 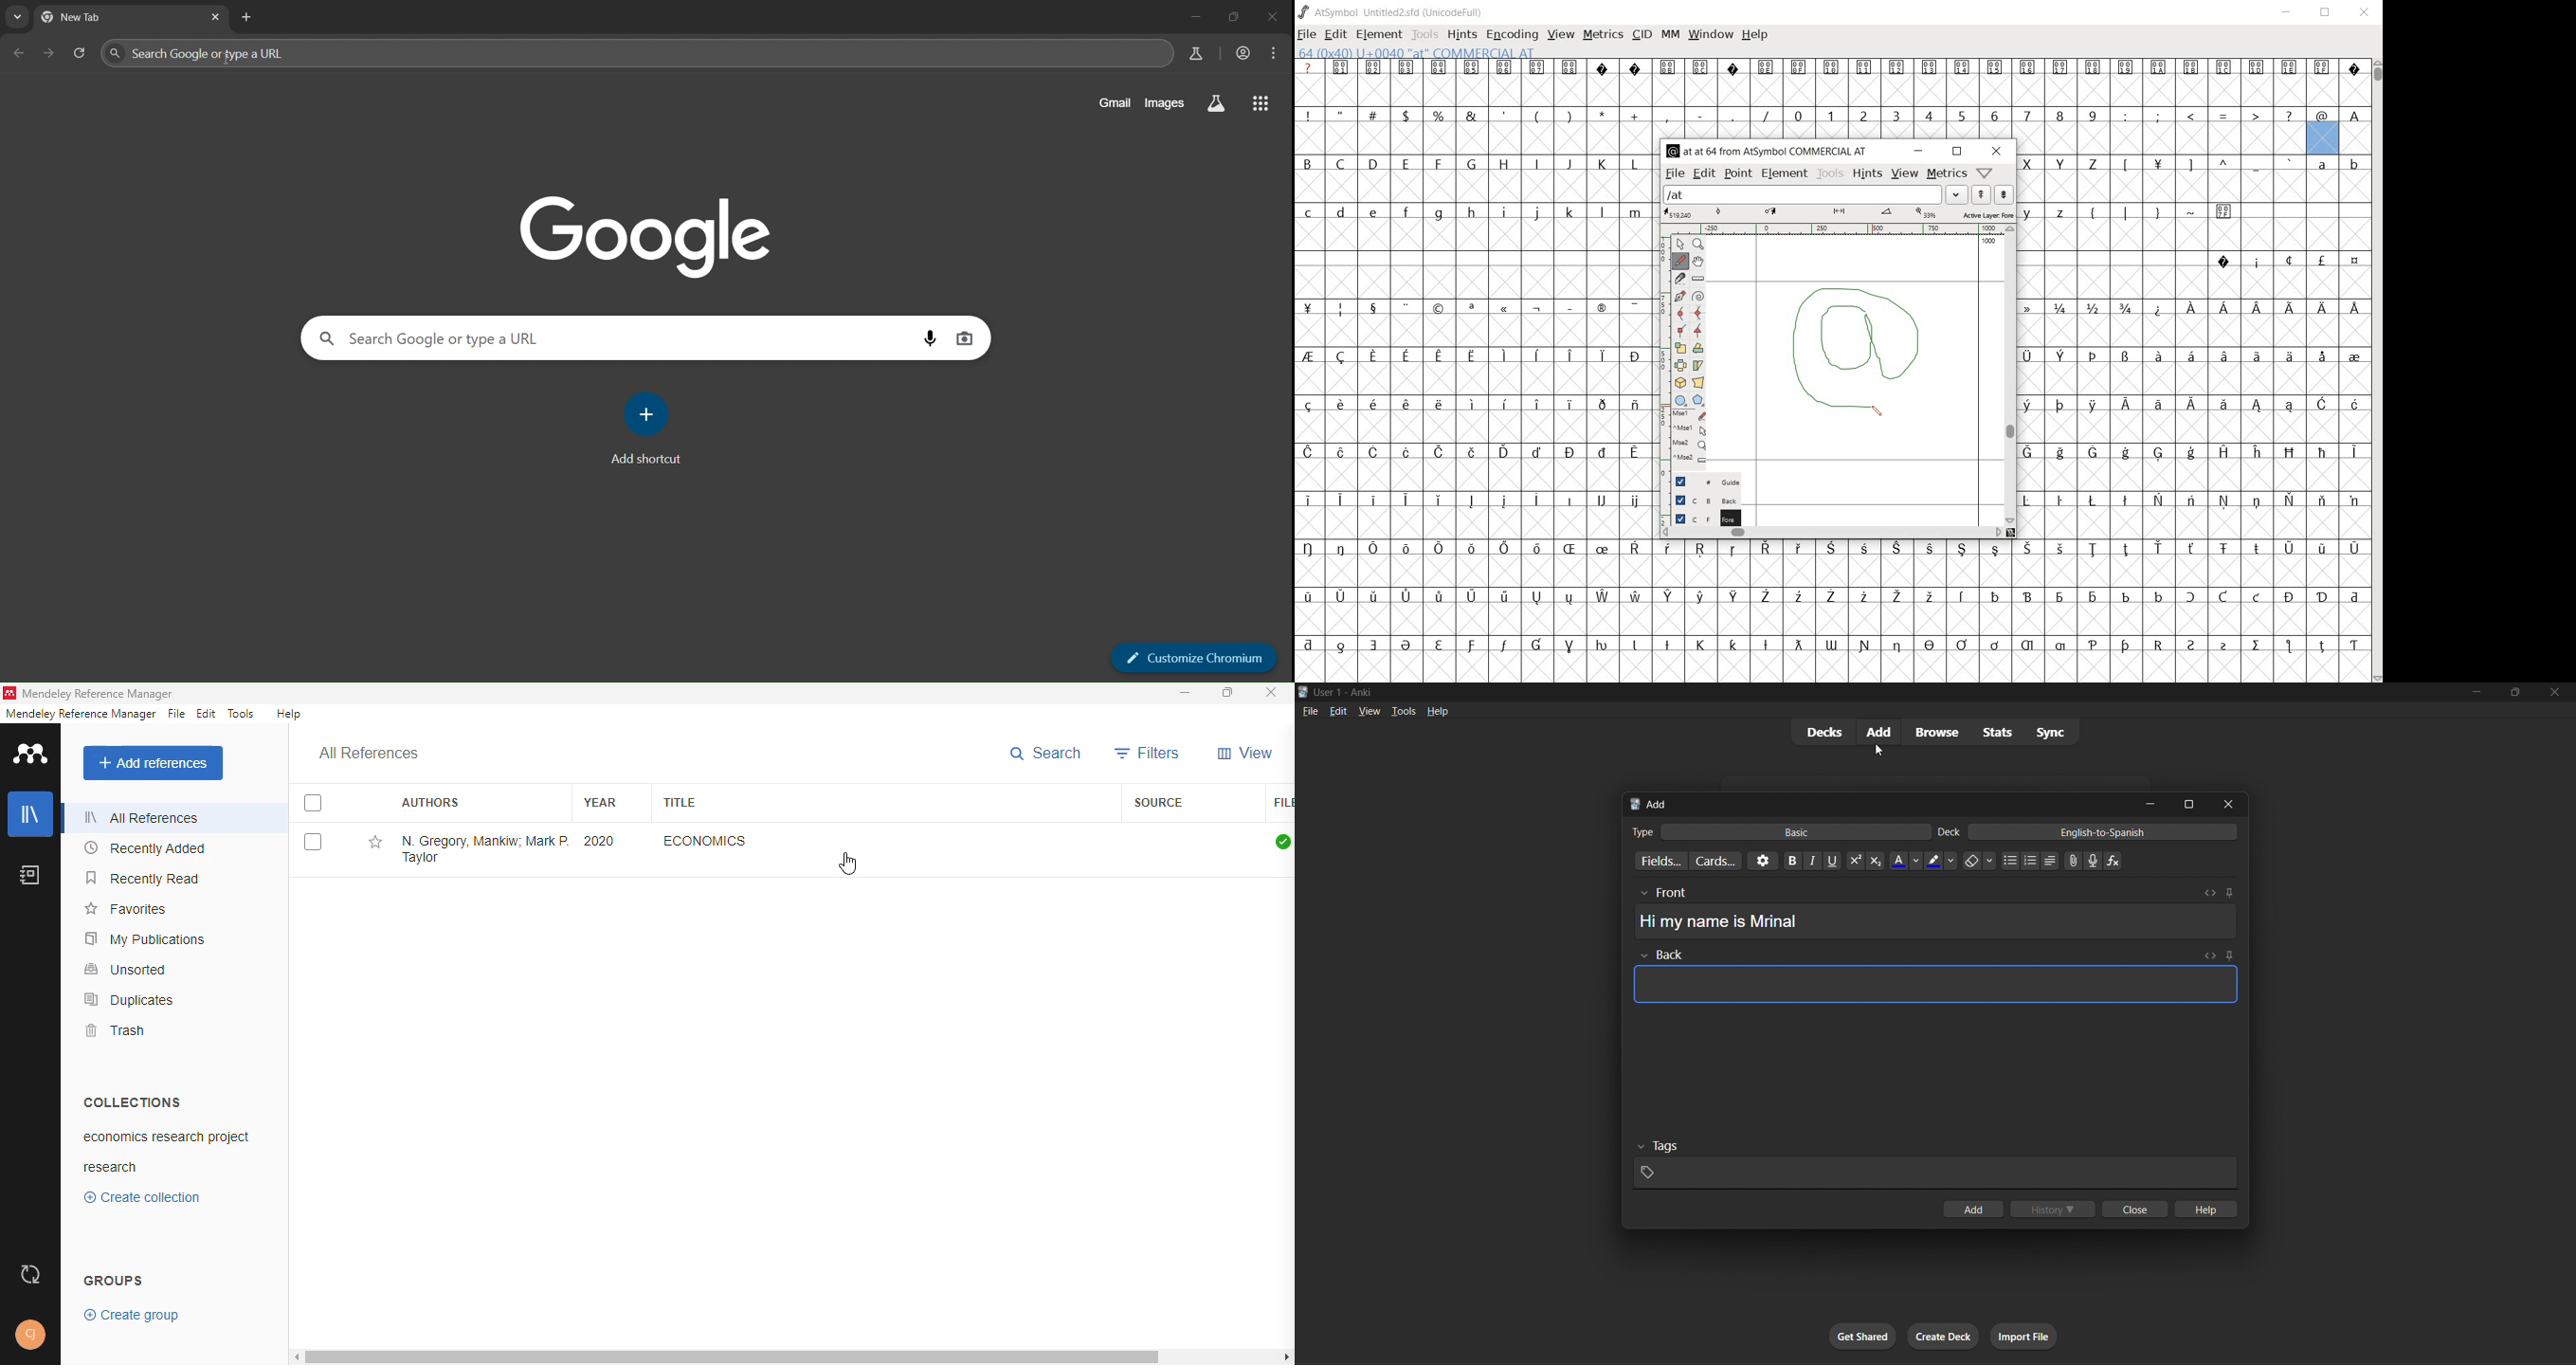 What do you see at coordinates (601, 801) in the screenshot?
I see `year` at bounding box center [601, 801].